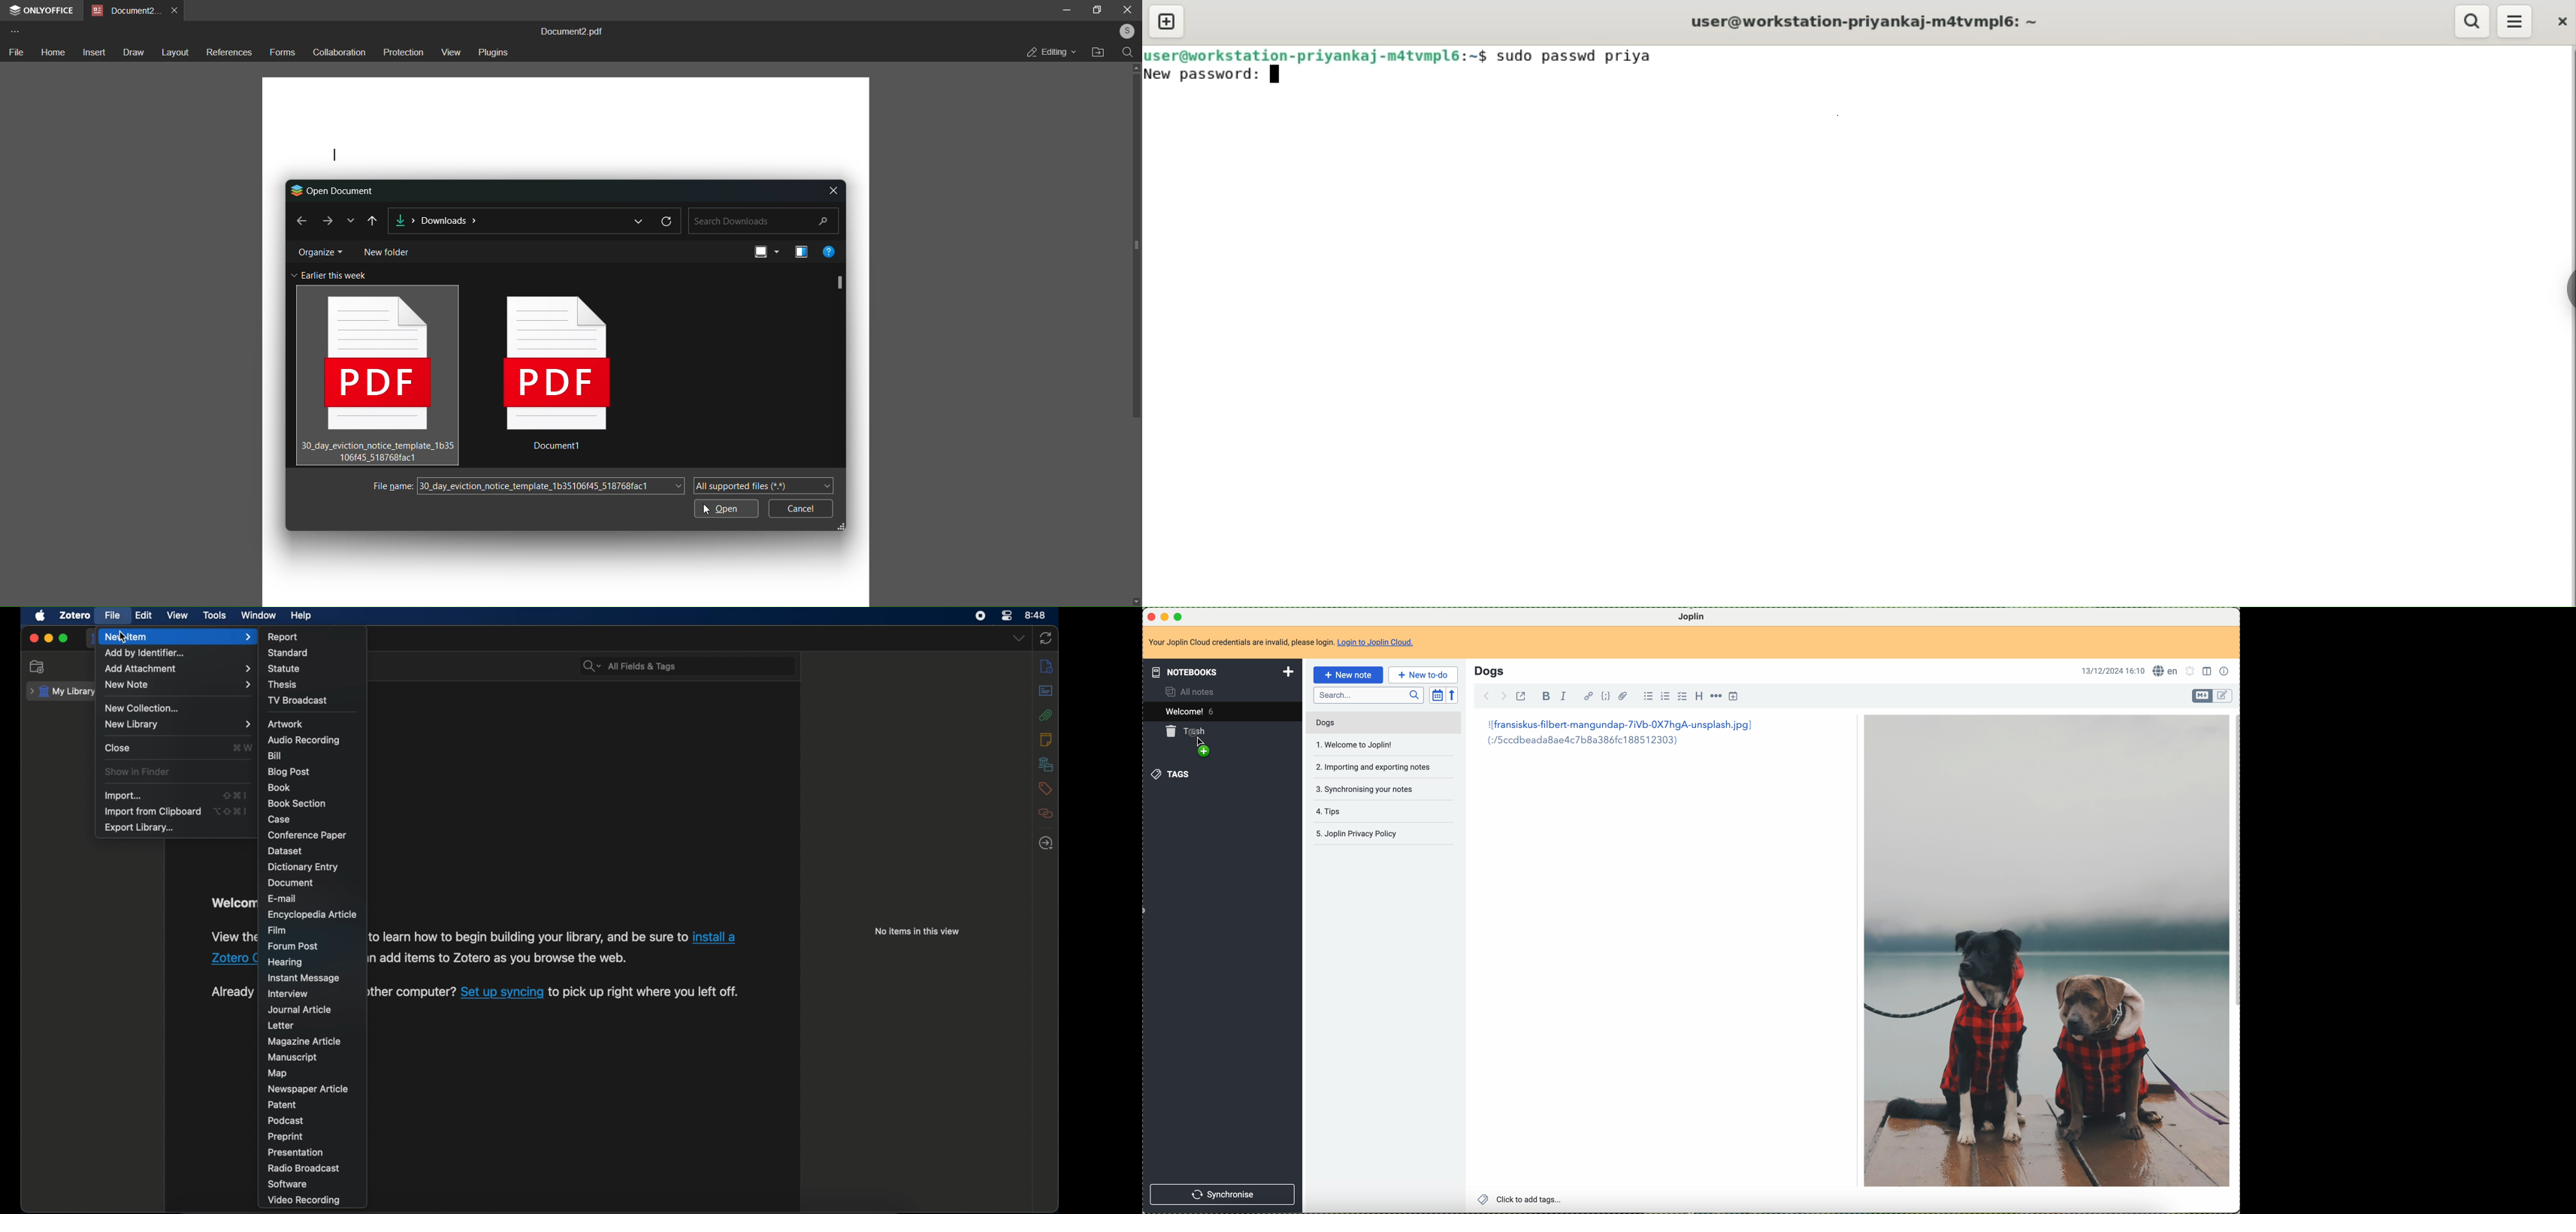  What do you see at coordinates (313, 914) in the screenshot?
I see `encyclopedia article` at bounding box center [313, 914].